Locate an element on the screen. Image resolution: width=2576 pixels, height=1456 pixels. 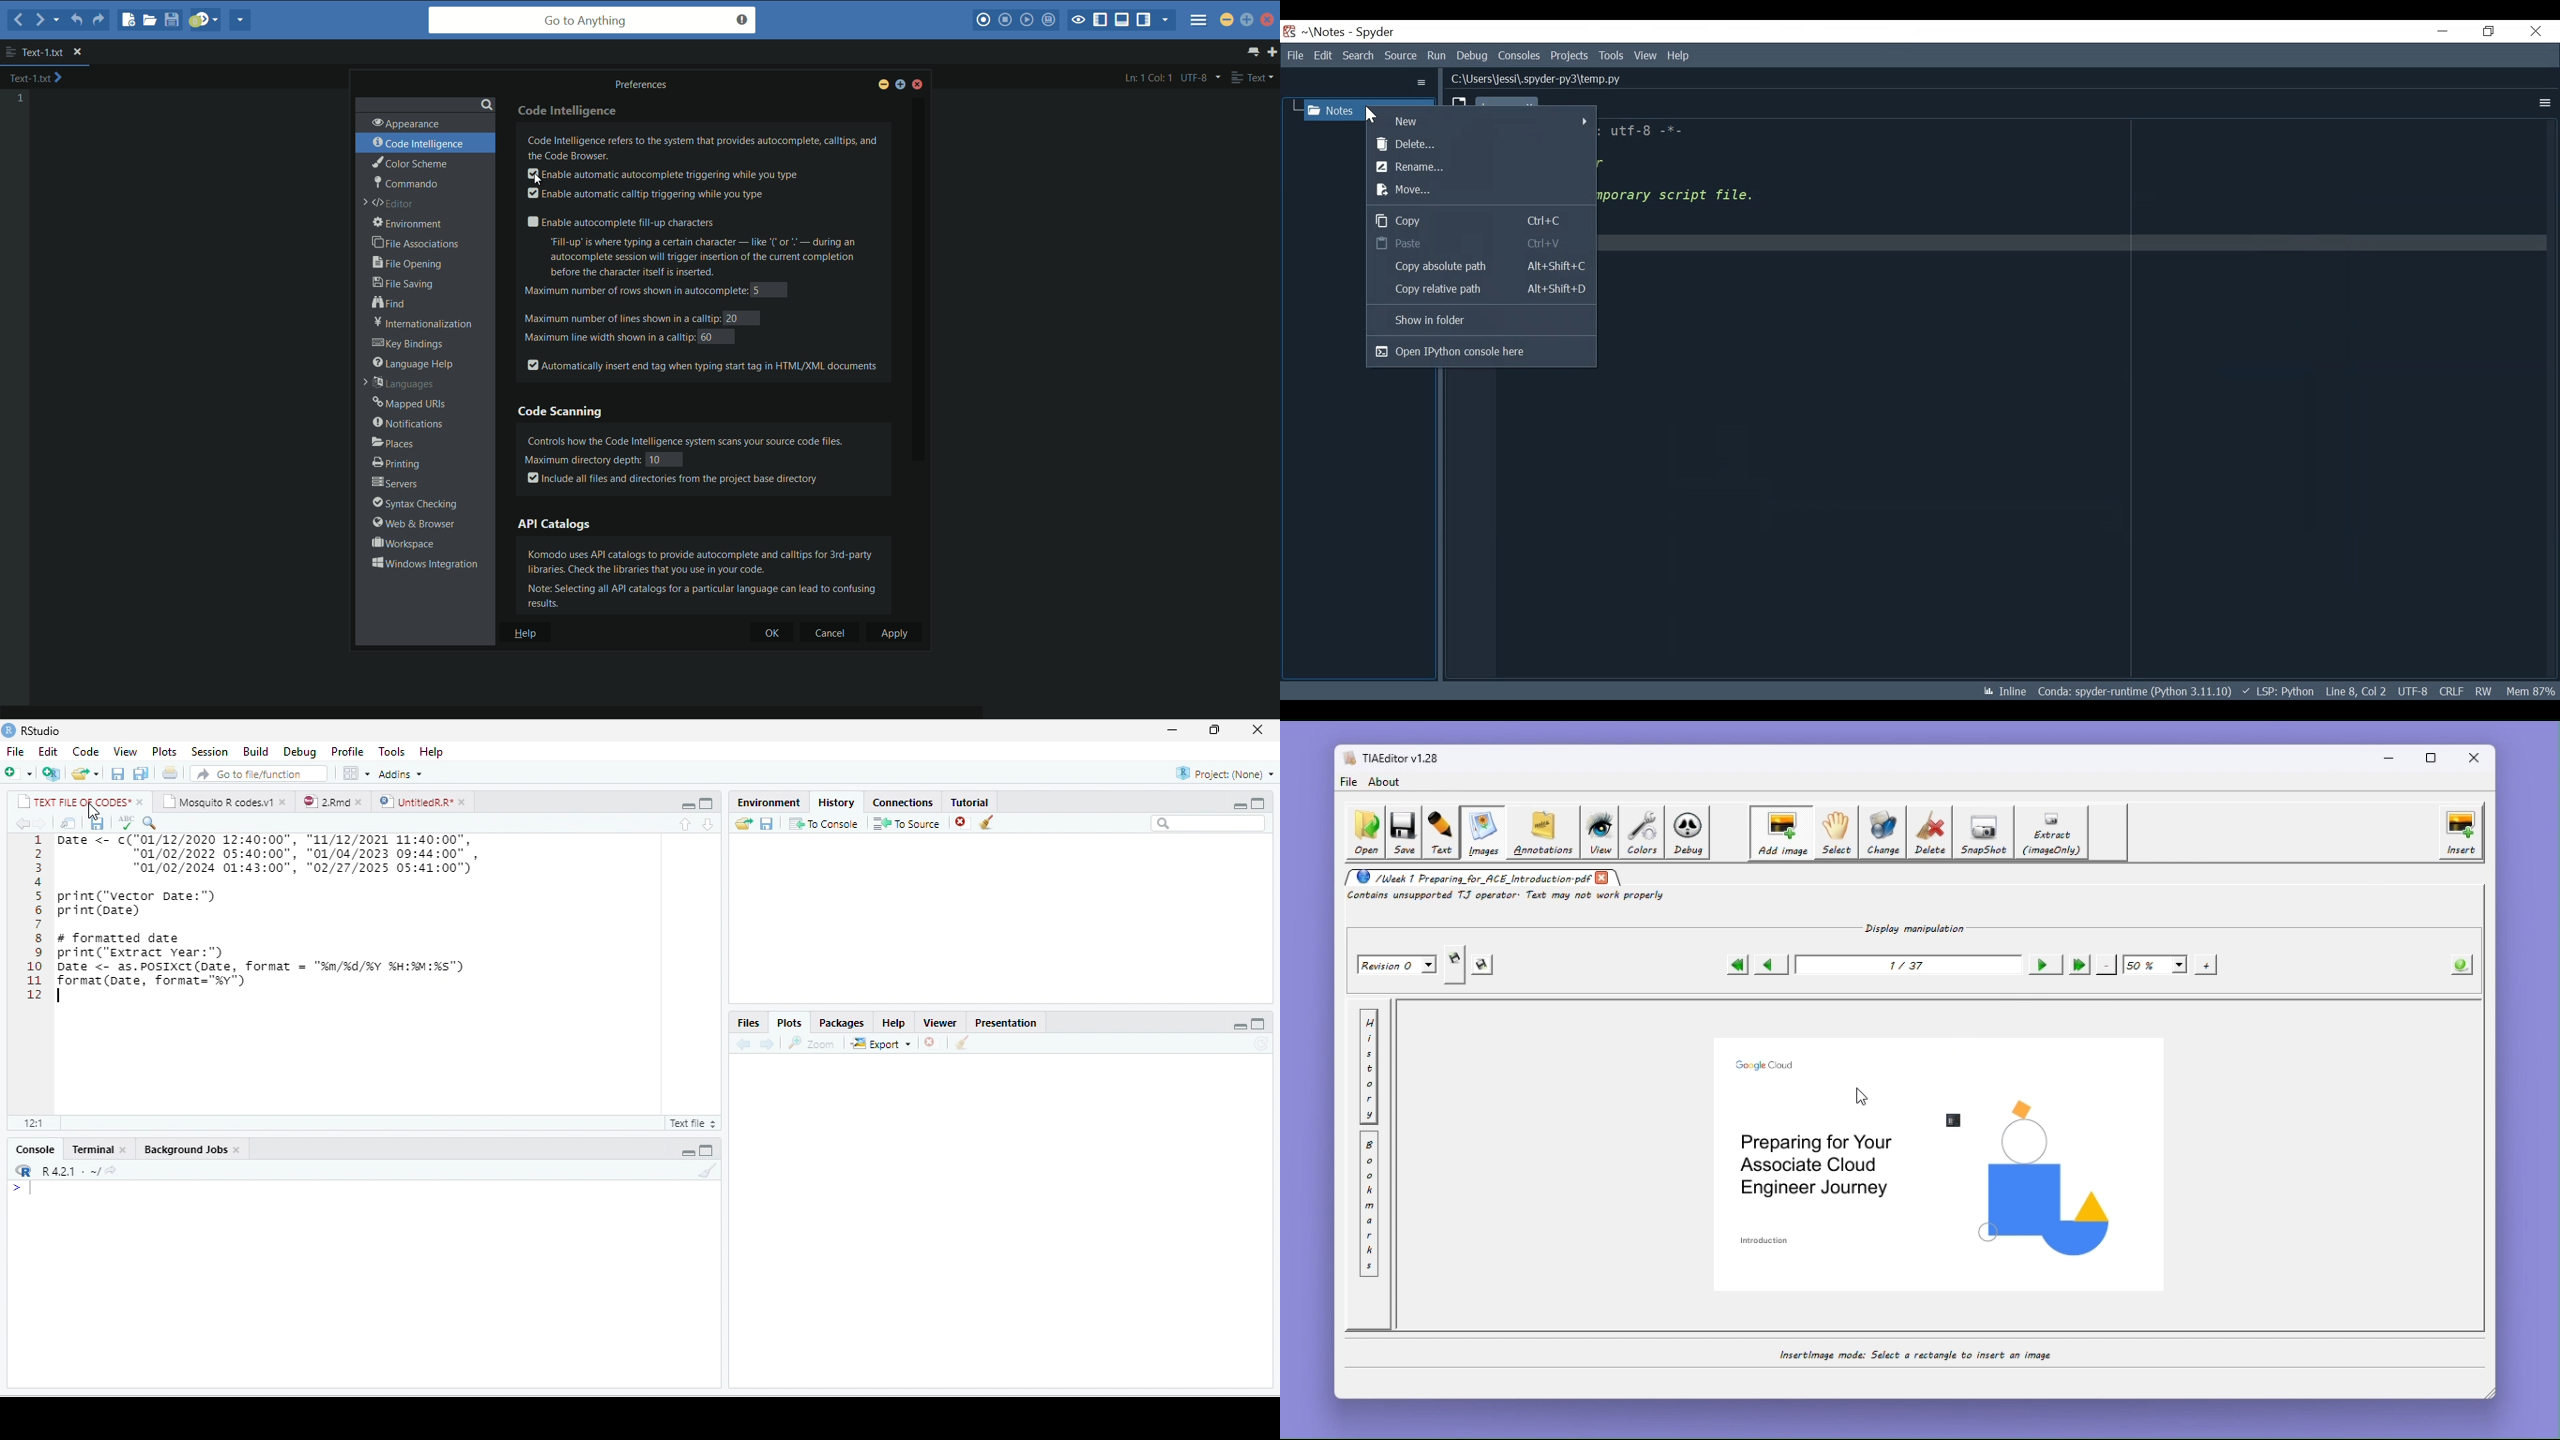
close is located at coordinates (142, 802).